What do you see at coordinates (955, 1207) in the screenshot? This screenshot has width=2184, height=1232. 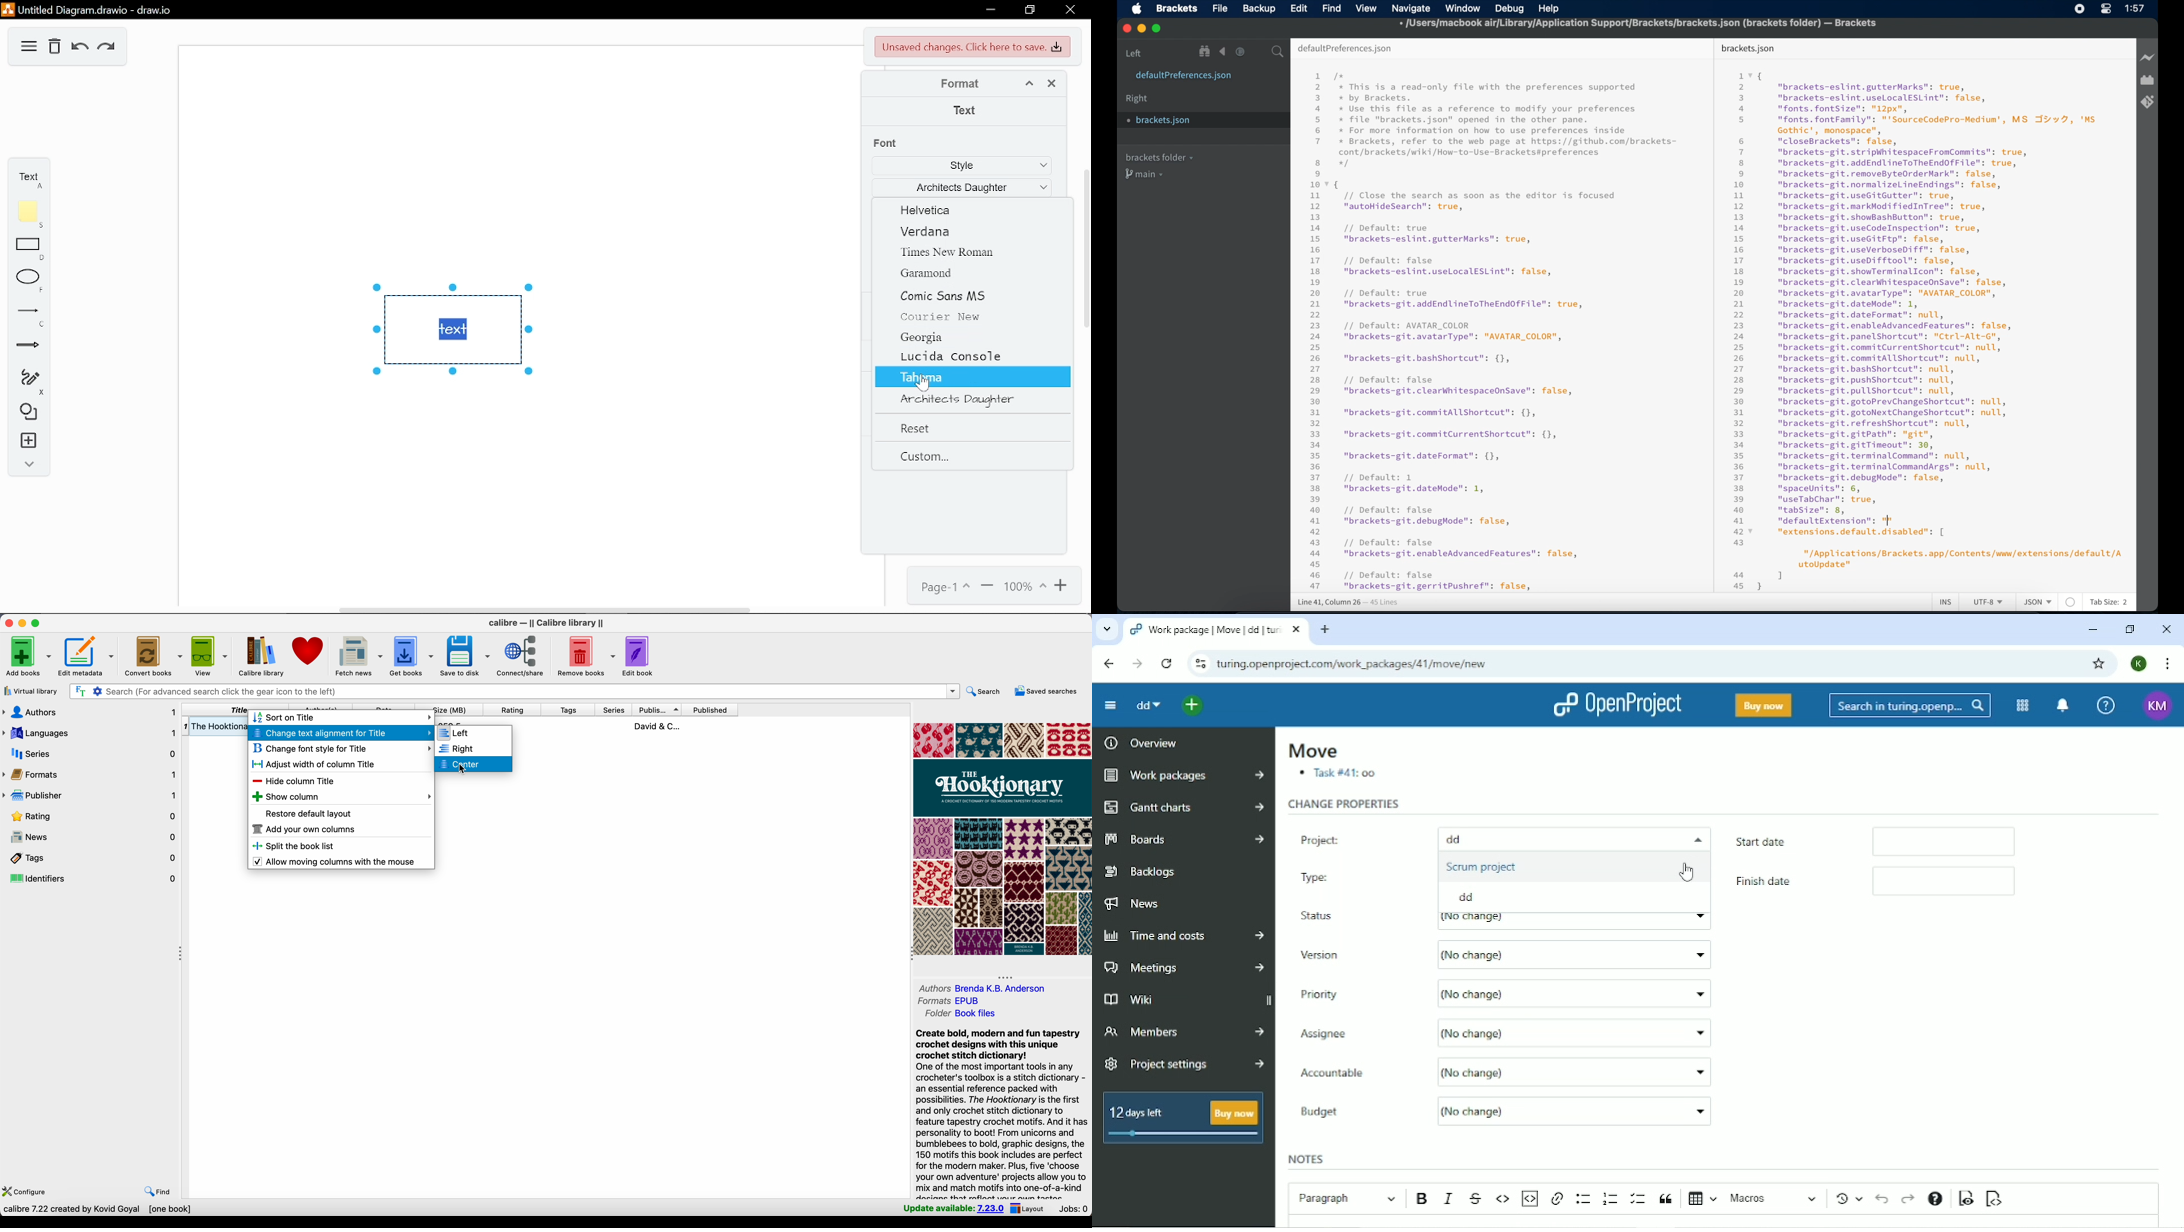 I see `update available` at bounding box center [955, 1207].